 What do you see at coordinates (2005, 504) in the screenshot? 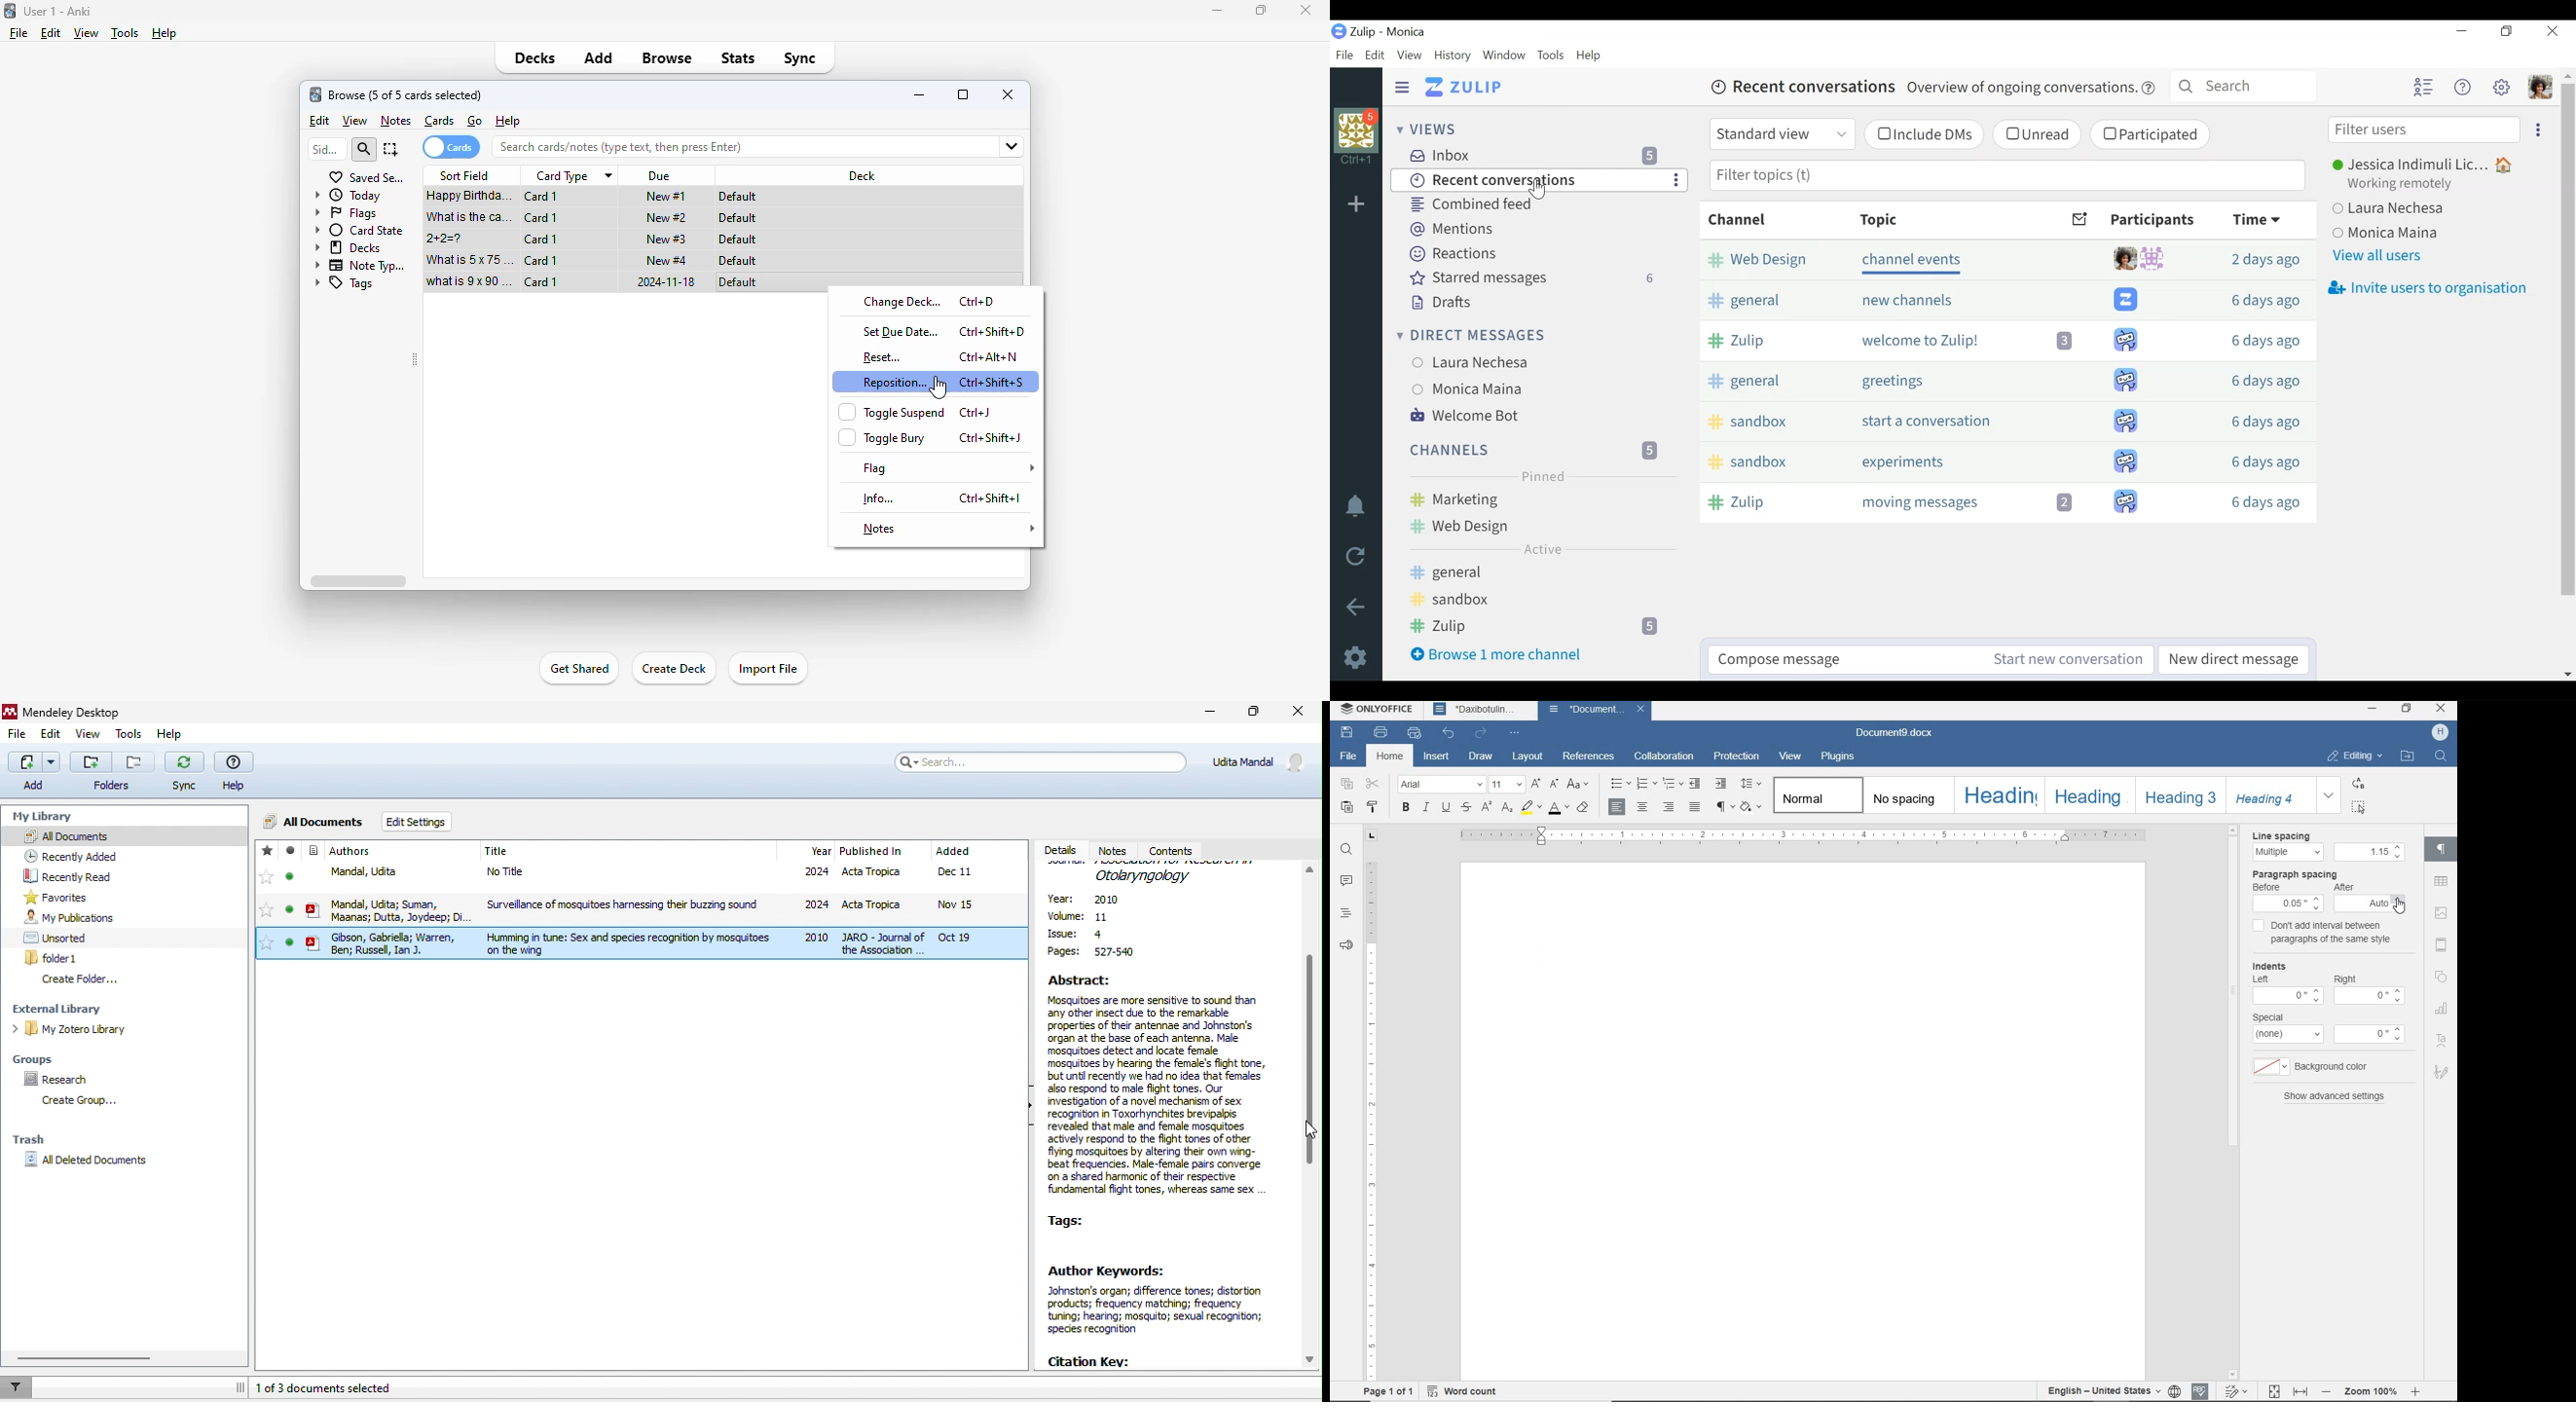
I see `Zulip moving messages` at bounding box center [2005, 504].